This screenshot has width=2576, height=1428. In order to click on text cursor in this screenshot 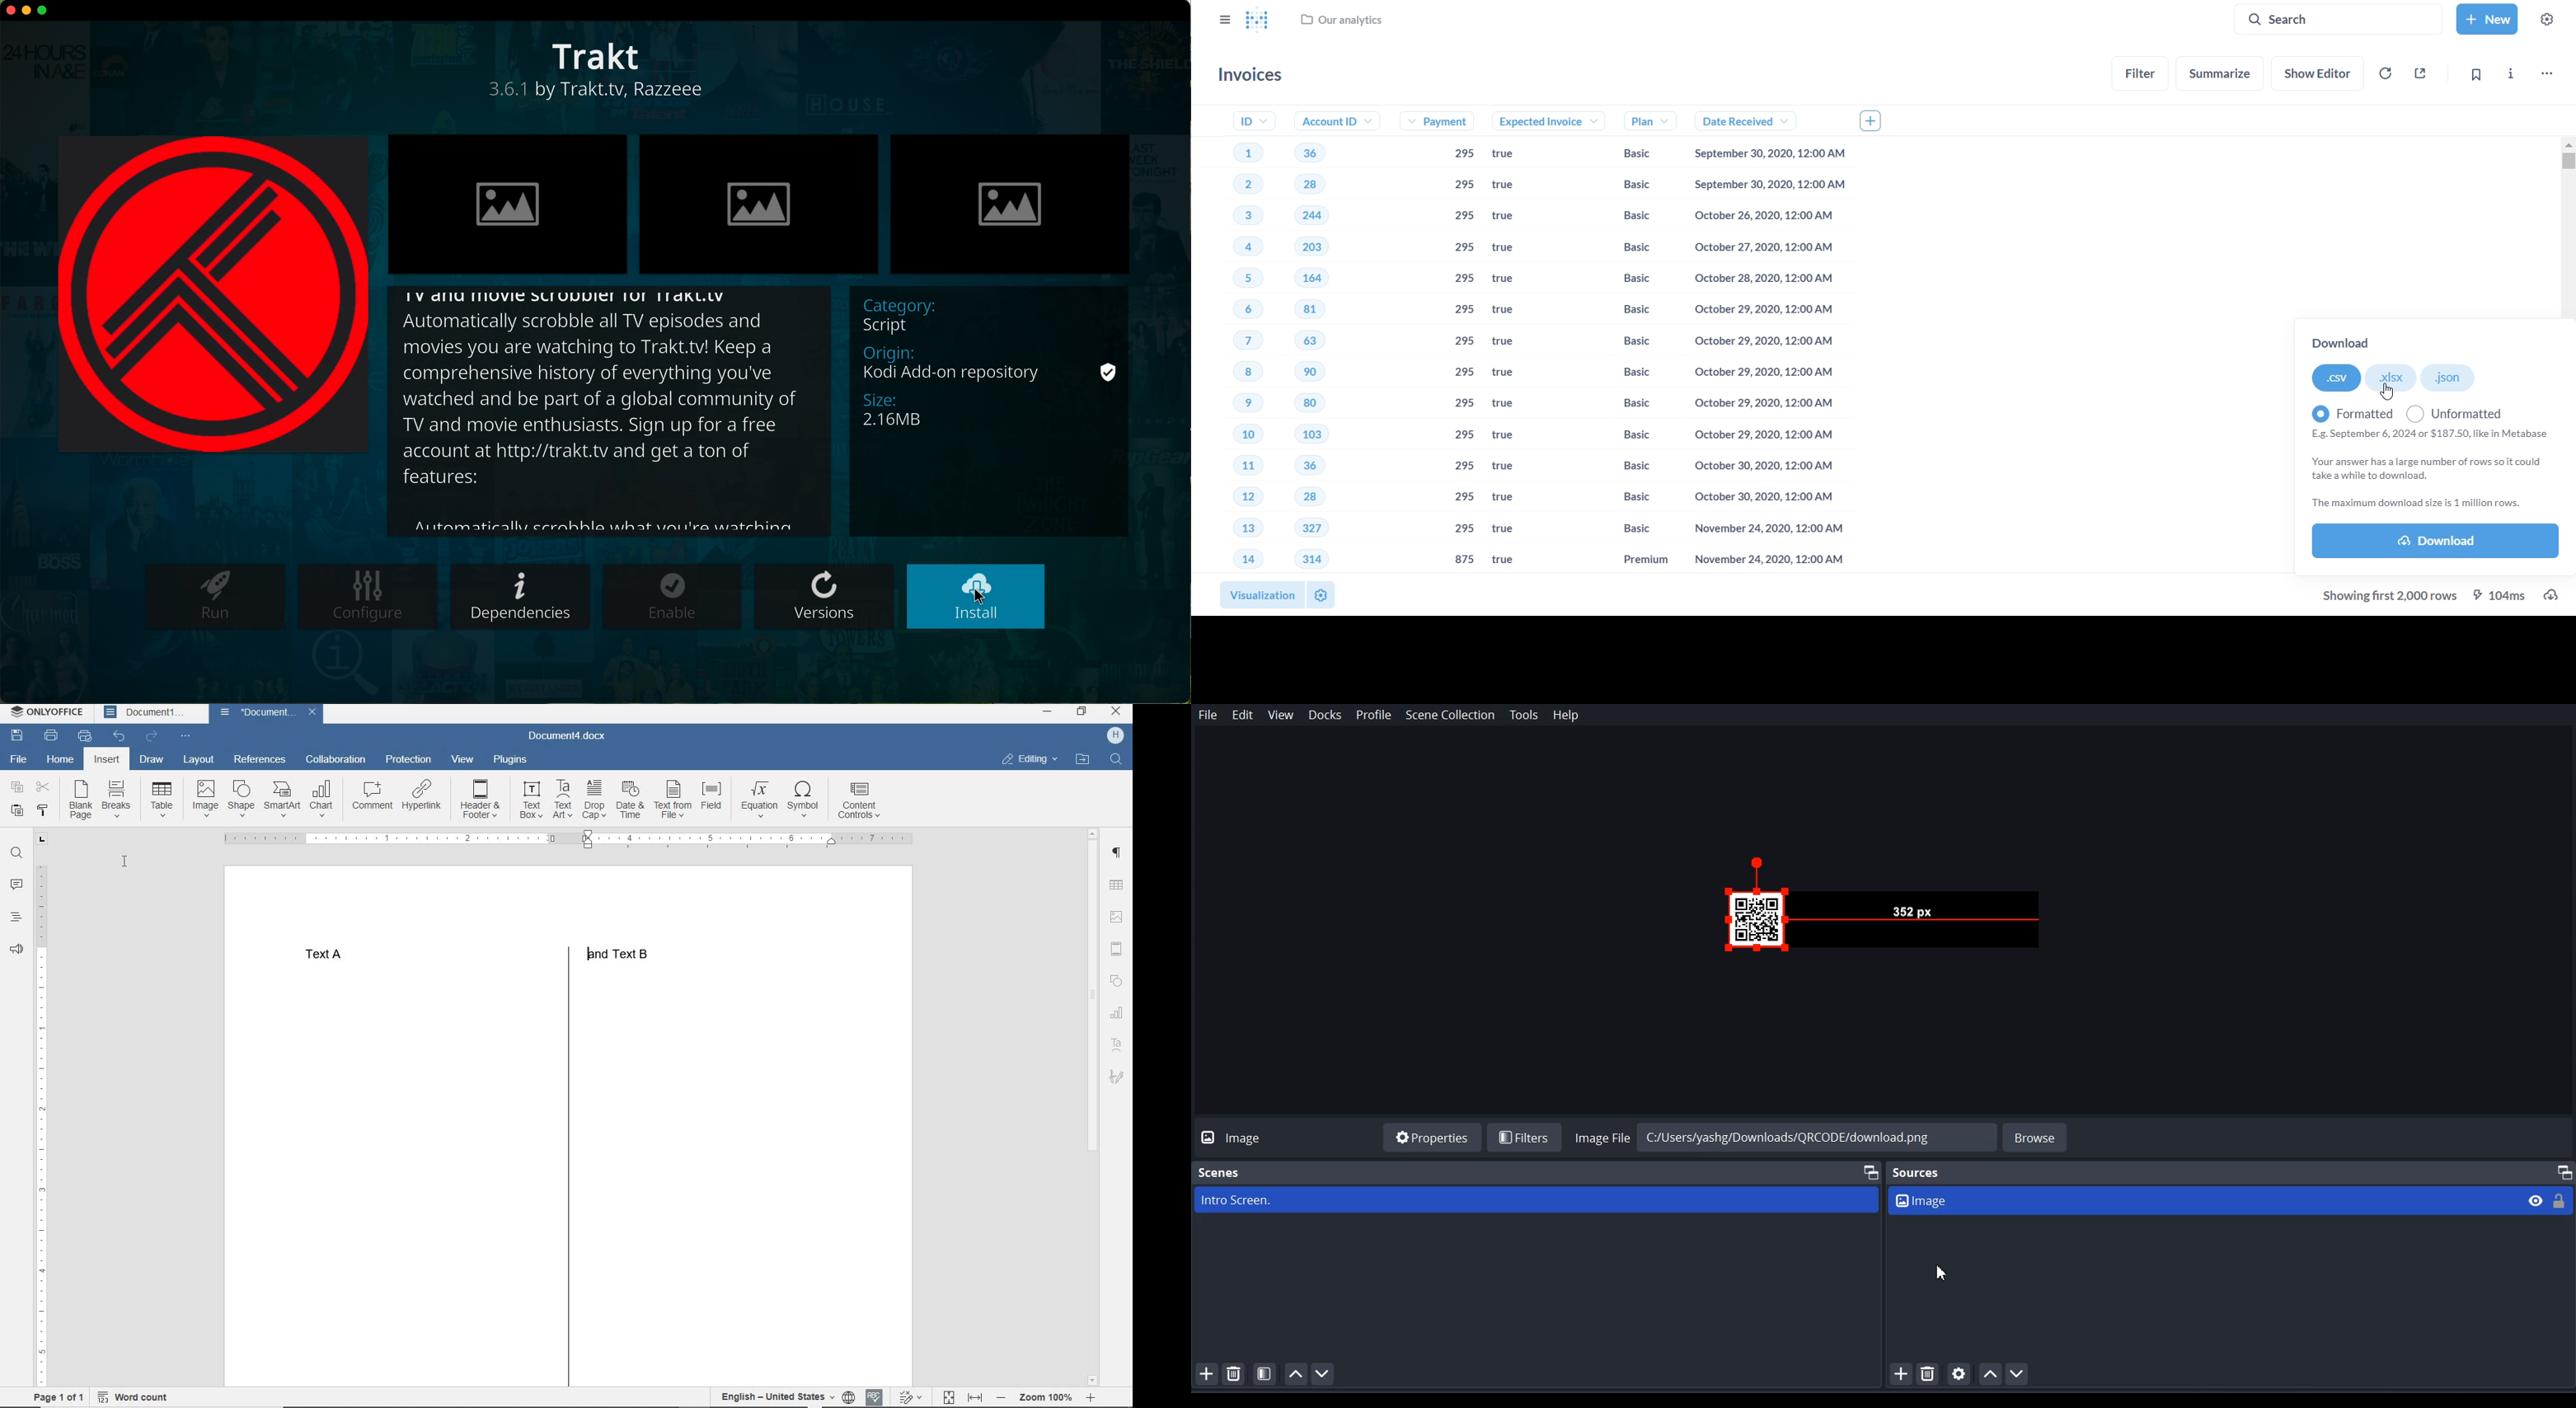, I will do `click(130, 865)`.